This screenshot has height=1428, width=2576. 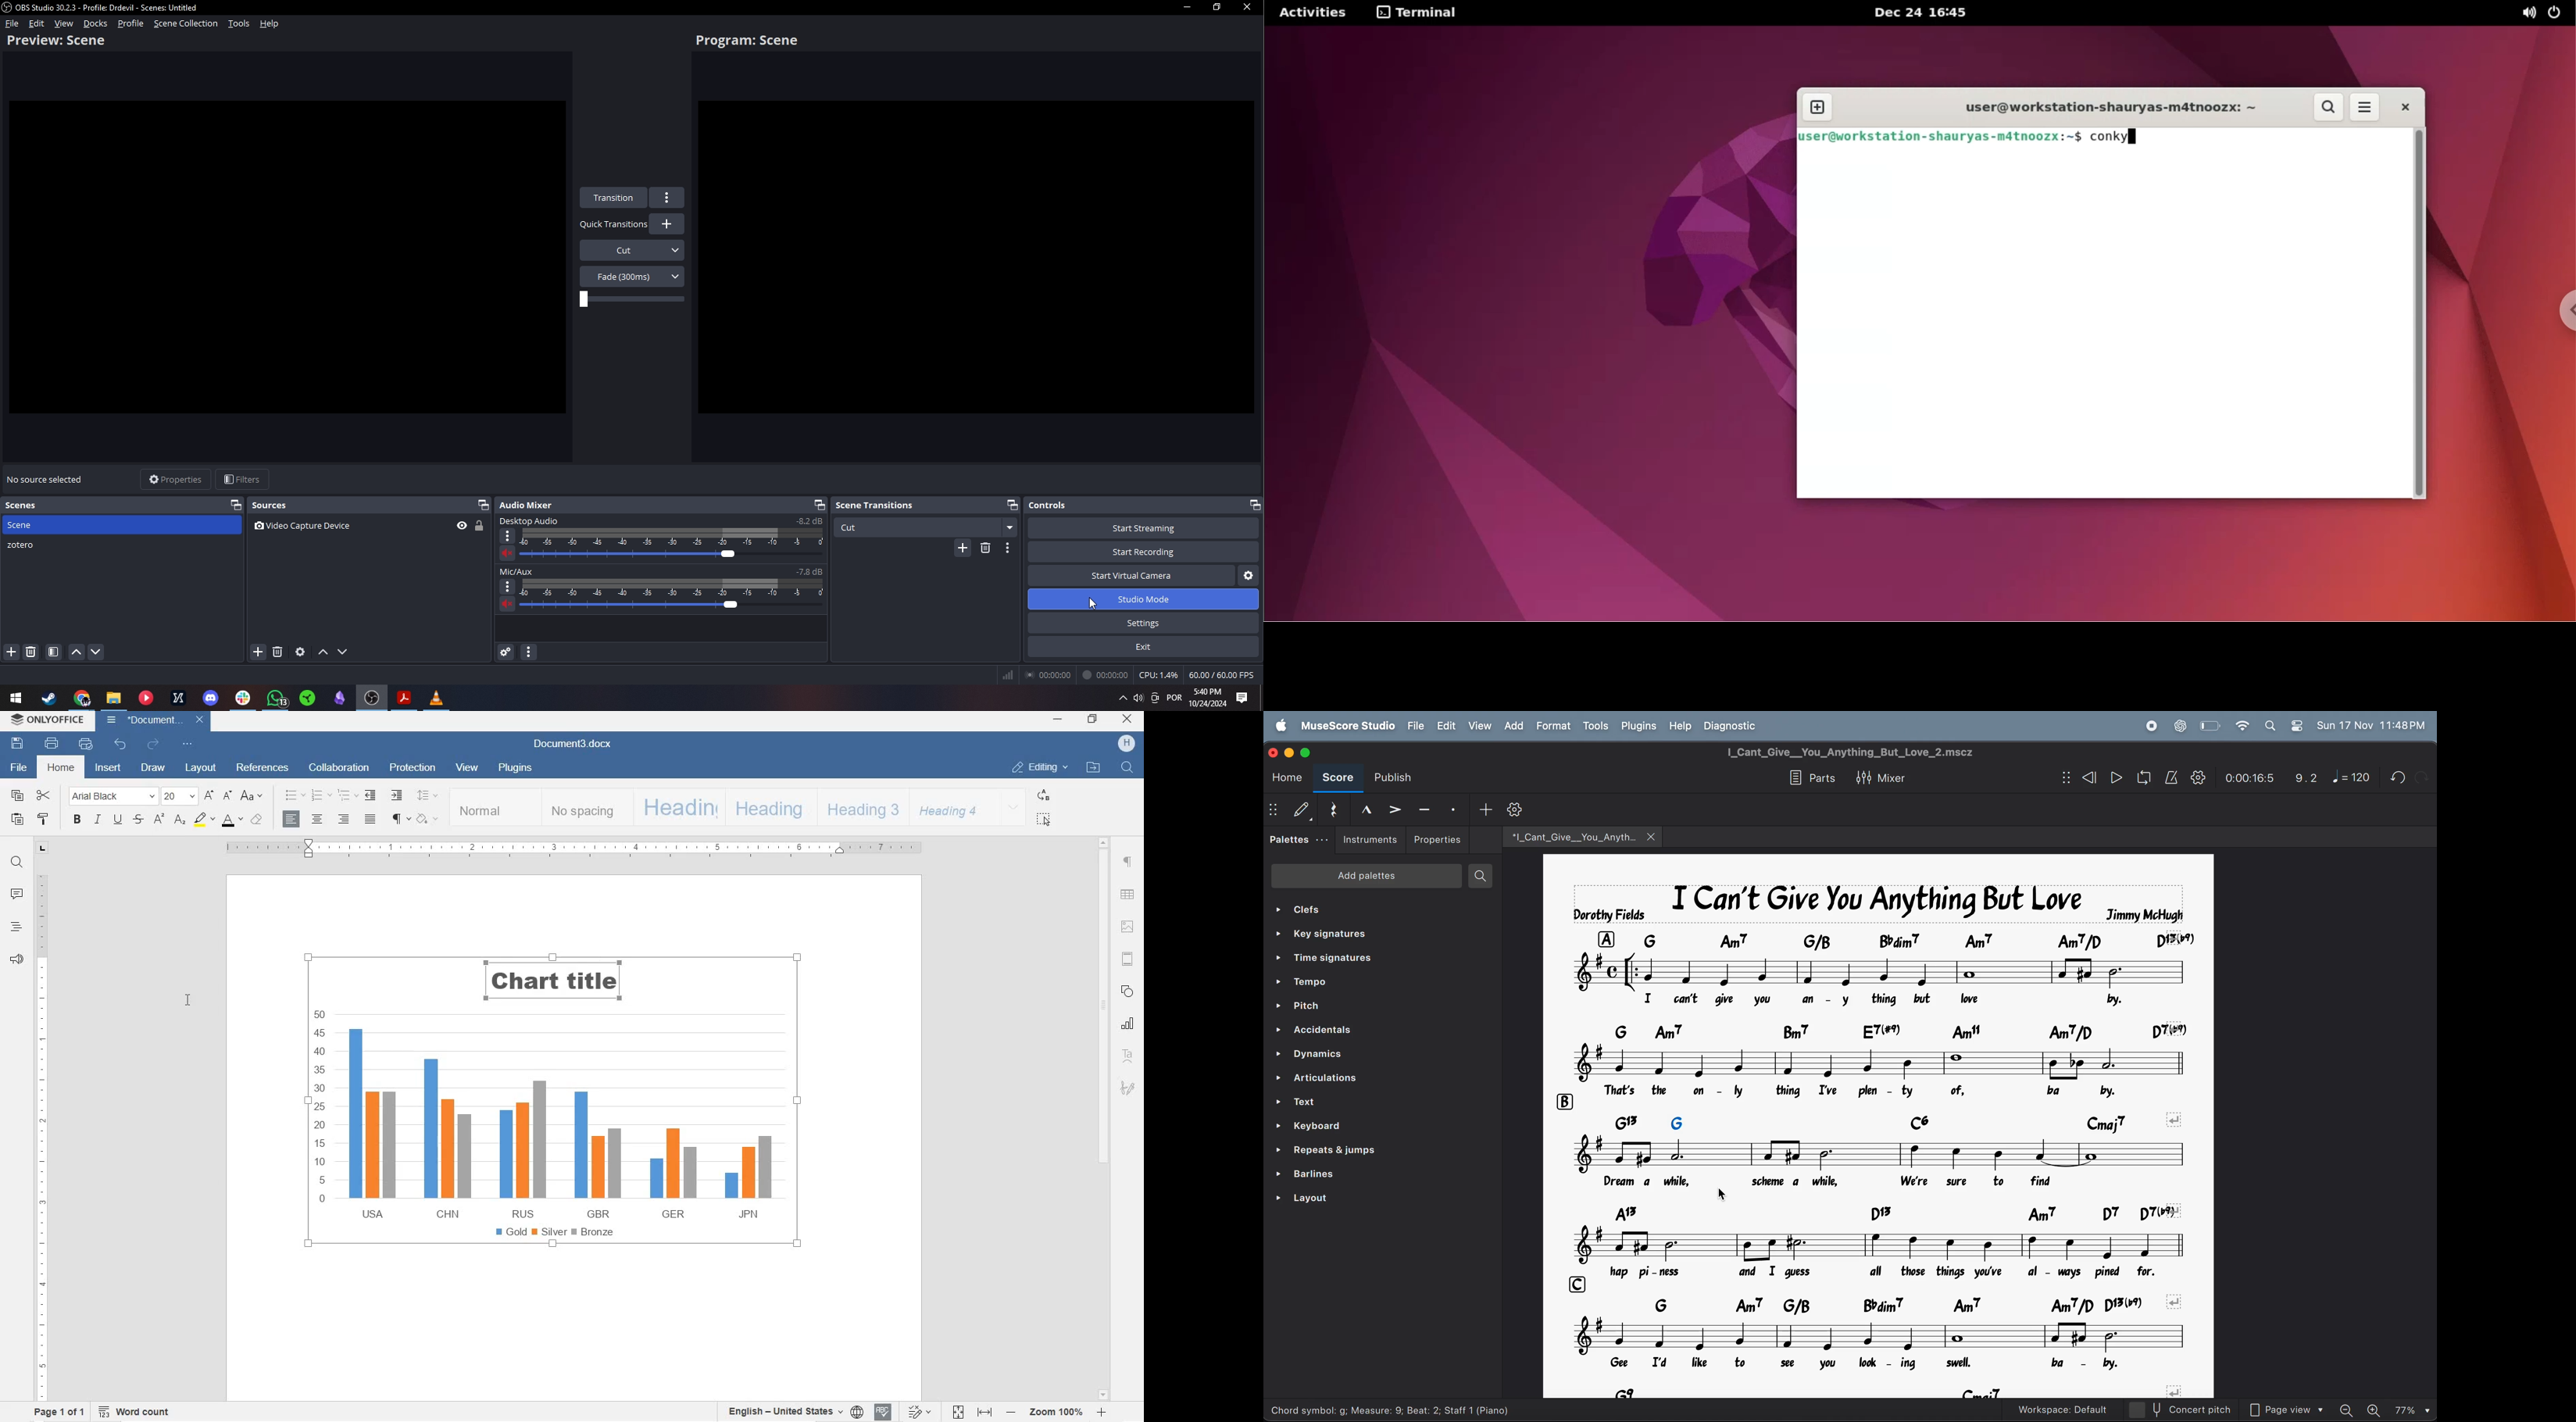 I want to click on Disconnect scenes window, so click(x=235, y=506).